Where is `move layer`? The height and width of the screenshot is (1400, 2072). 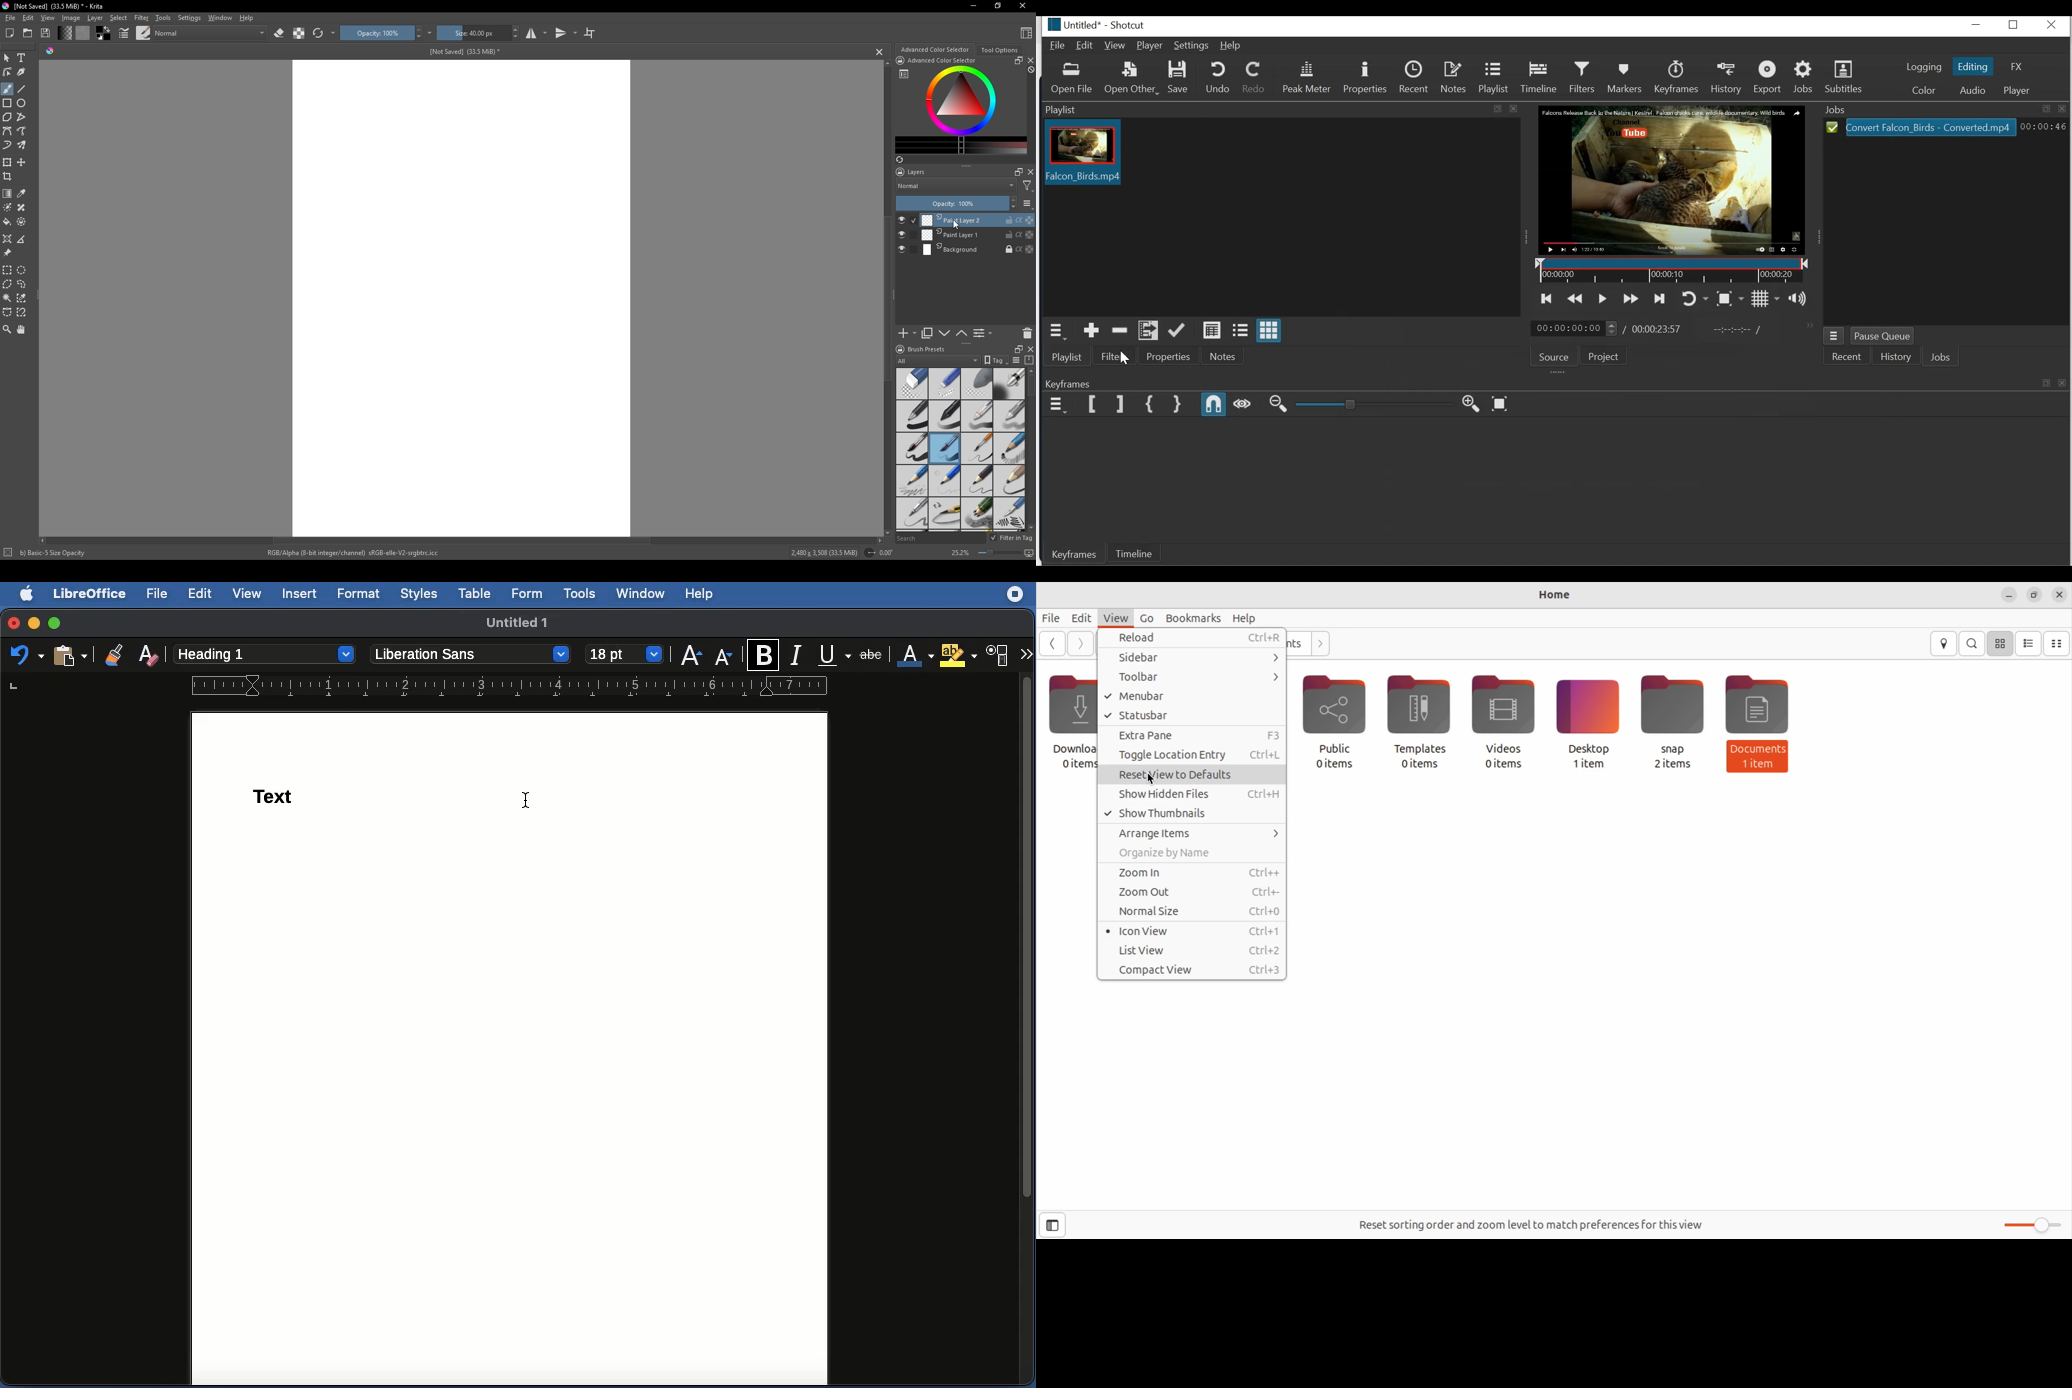 move layer is located at coordinates (22, 162).